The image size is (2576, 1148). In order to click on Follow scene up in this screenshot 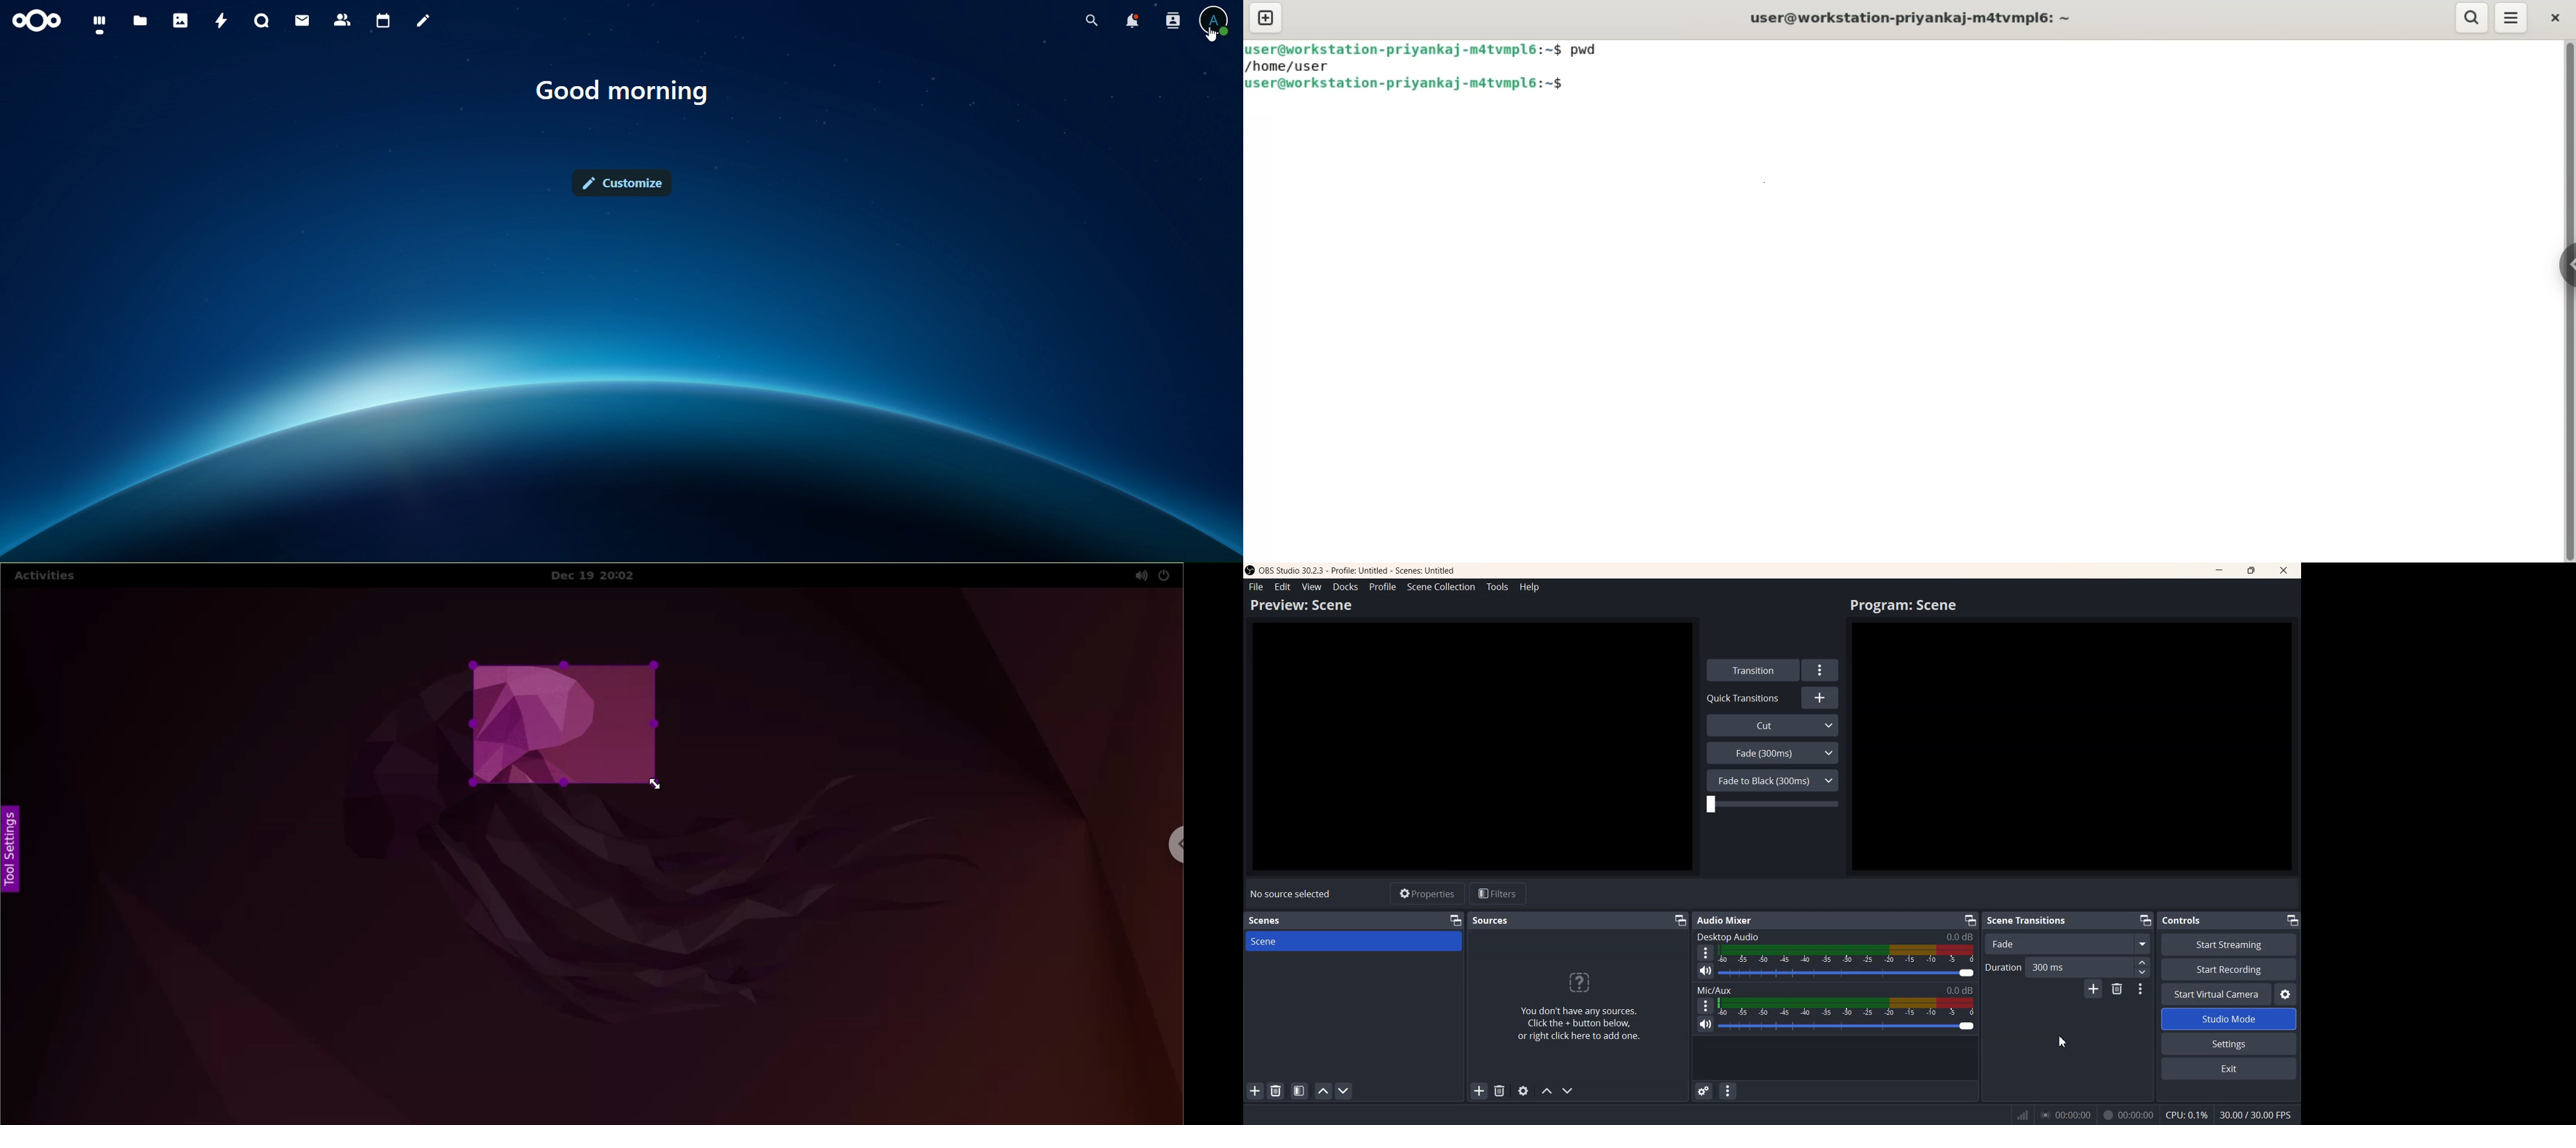, I will do `click(1323, 1091)`.